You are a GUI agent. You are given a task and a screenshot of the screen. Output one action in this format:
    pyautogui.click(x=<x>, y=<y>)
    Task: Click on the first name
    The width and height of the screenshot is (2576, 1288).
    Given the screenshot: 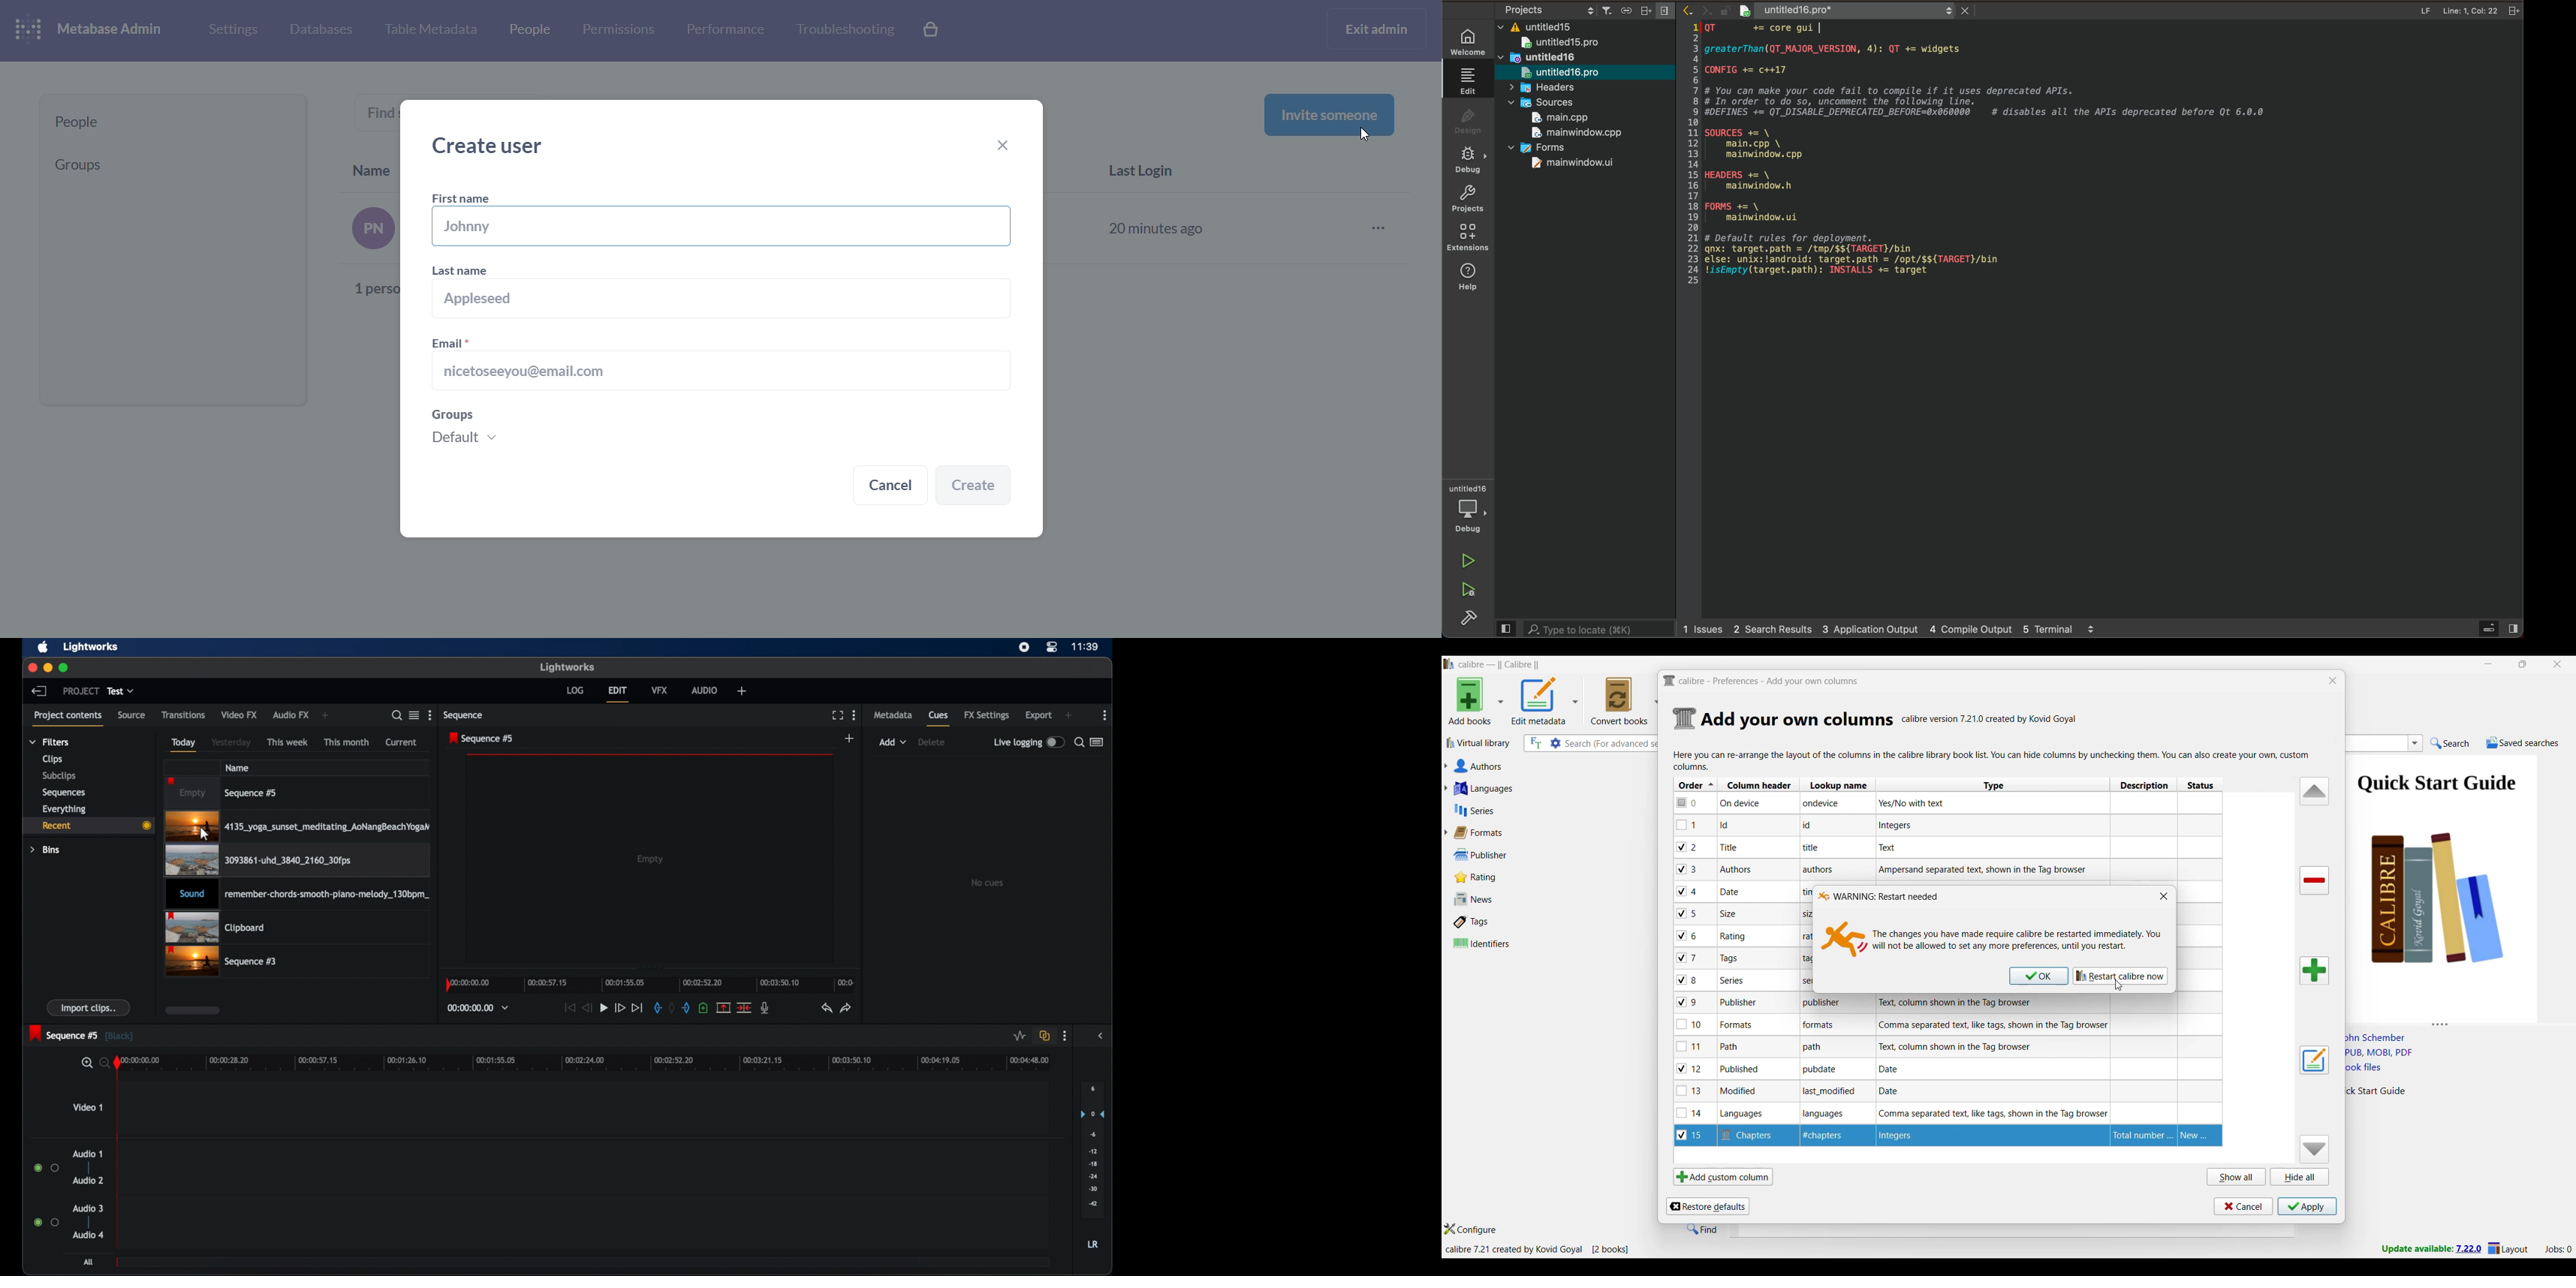 What is the action you would take?
    pyautogui.click(x=727, y=221)
    